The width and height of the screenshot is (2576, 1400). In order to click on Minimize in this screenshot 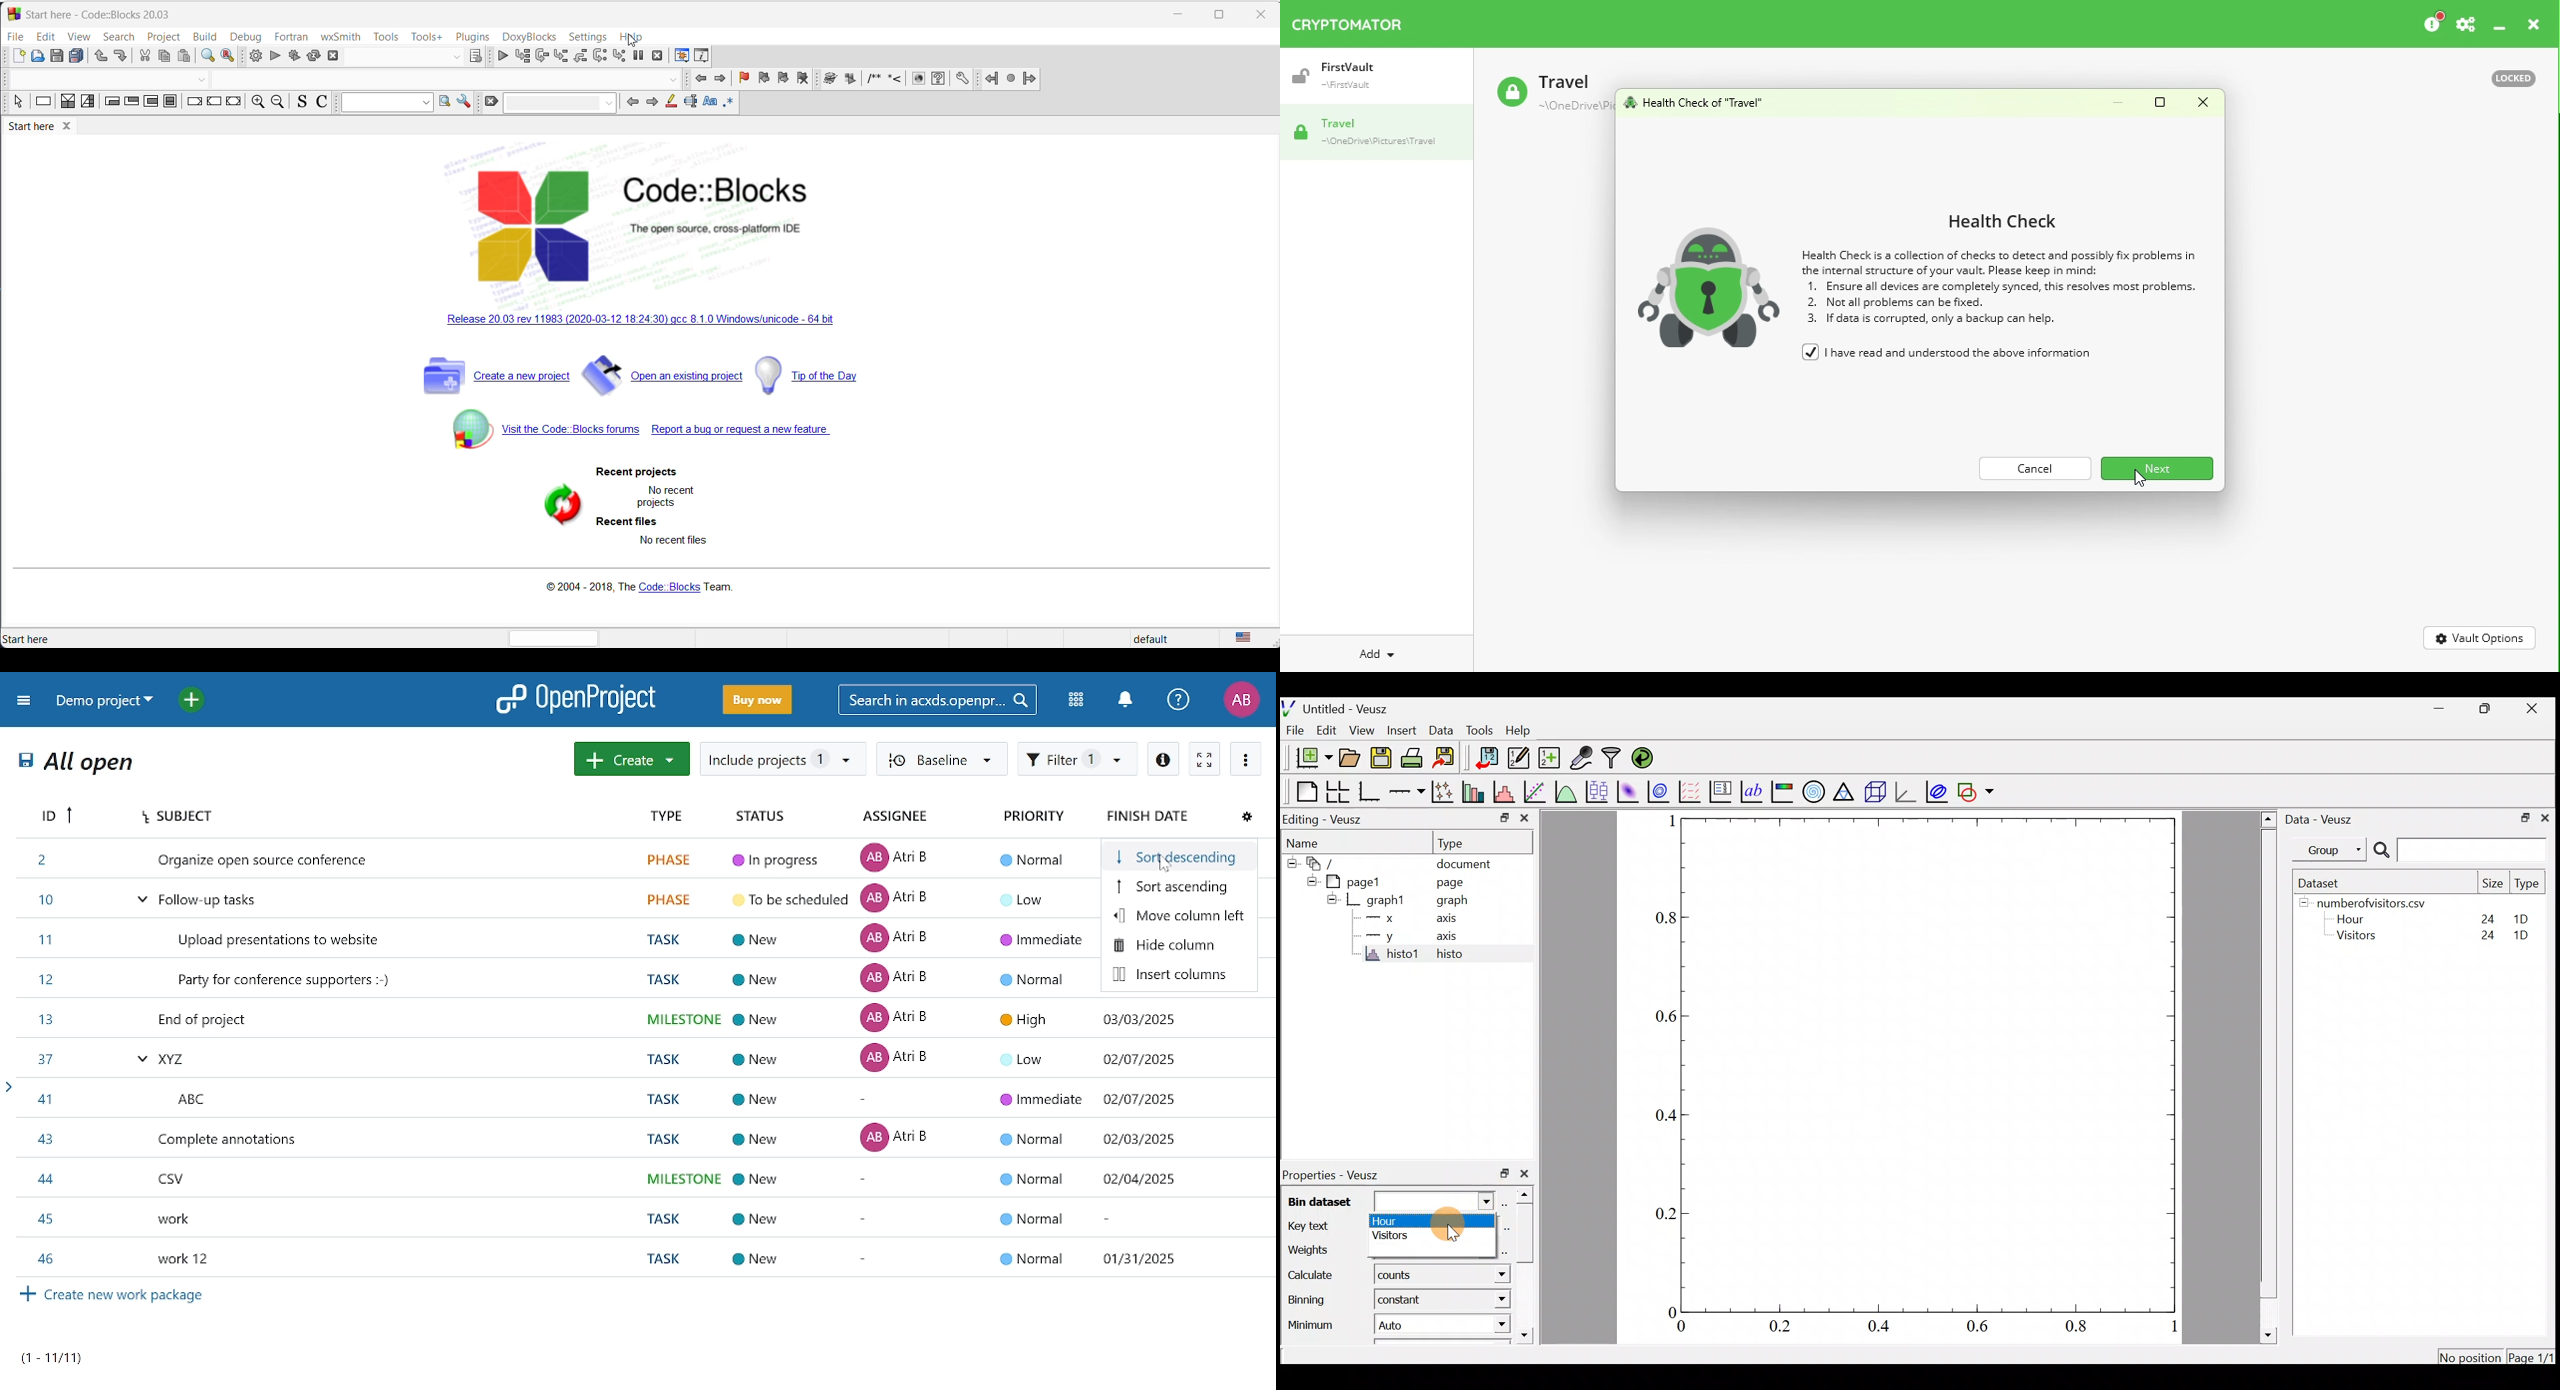, I will do `click(2498, 28)`.